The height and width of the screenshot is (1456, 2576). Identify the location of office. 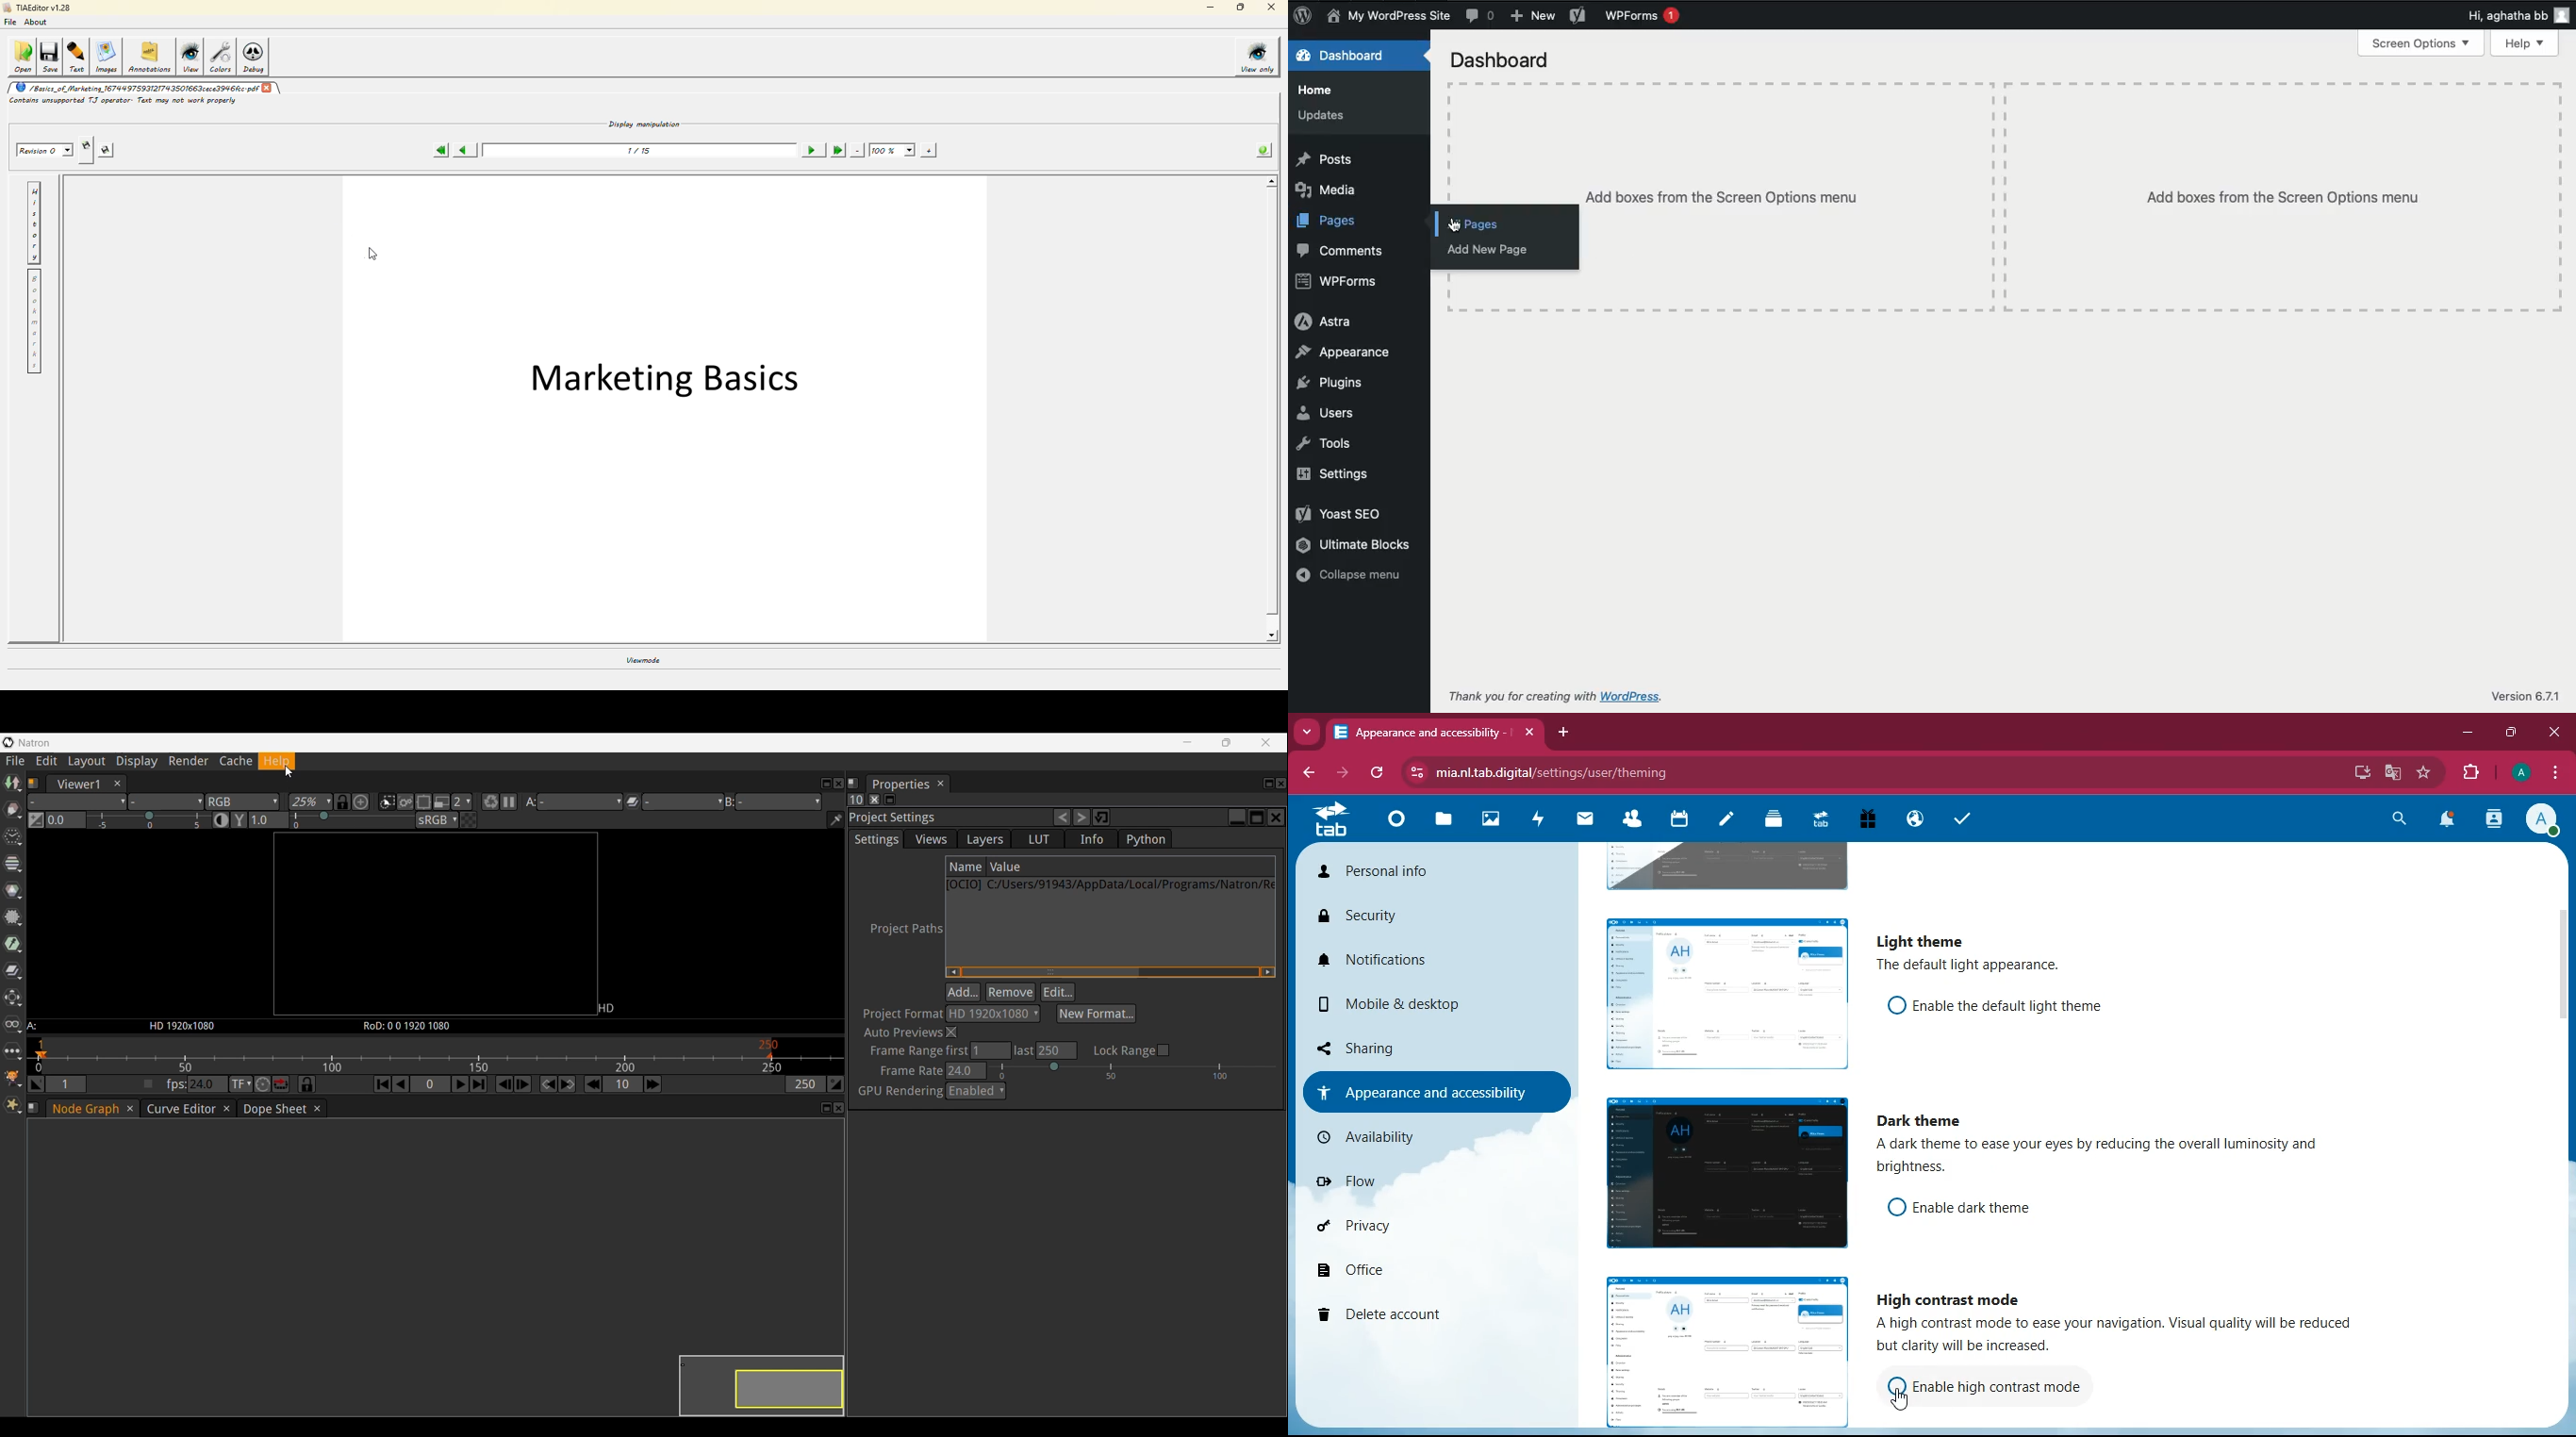
(1407, 1274).